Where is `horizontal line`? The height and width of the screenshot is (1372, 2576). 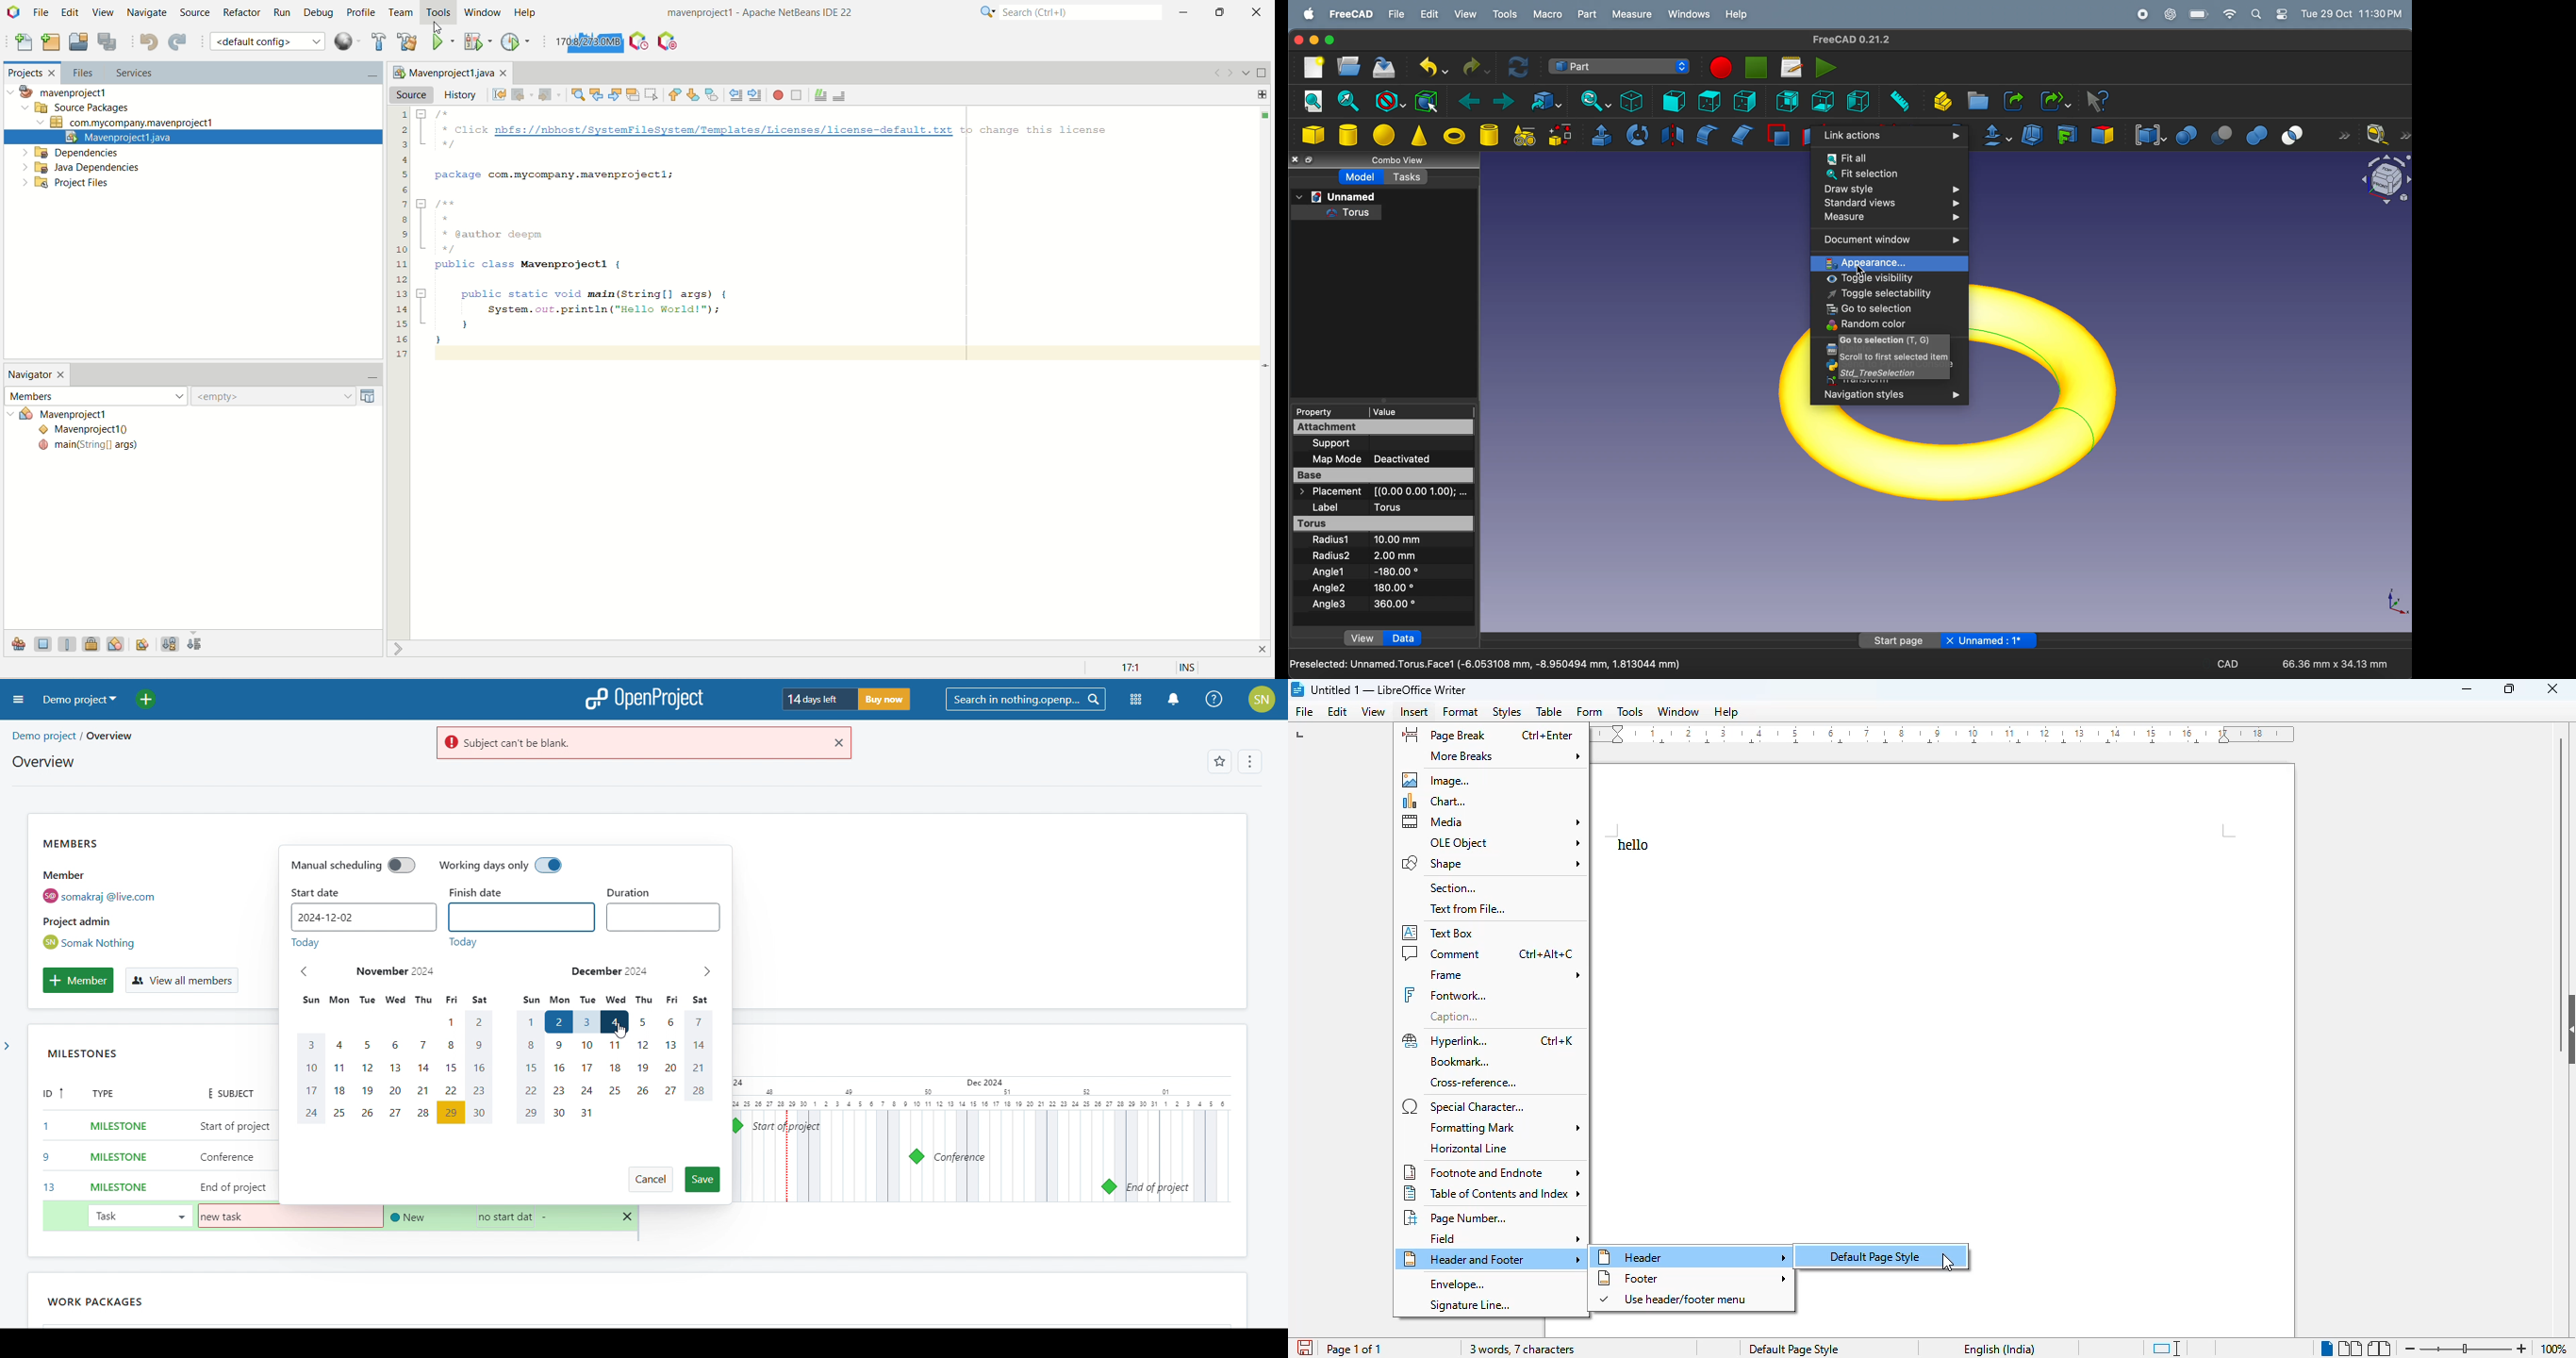
horizontal line is located at coordinates (1471, 1148).